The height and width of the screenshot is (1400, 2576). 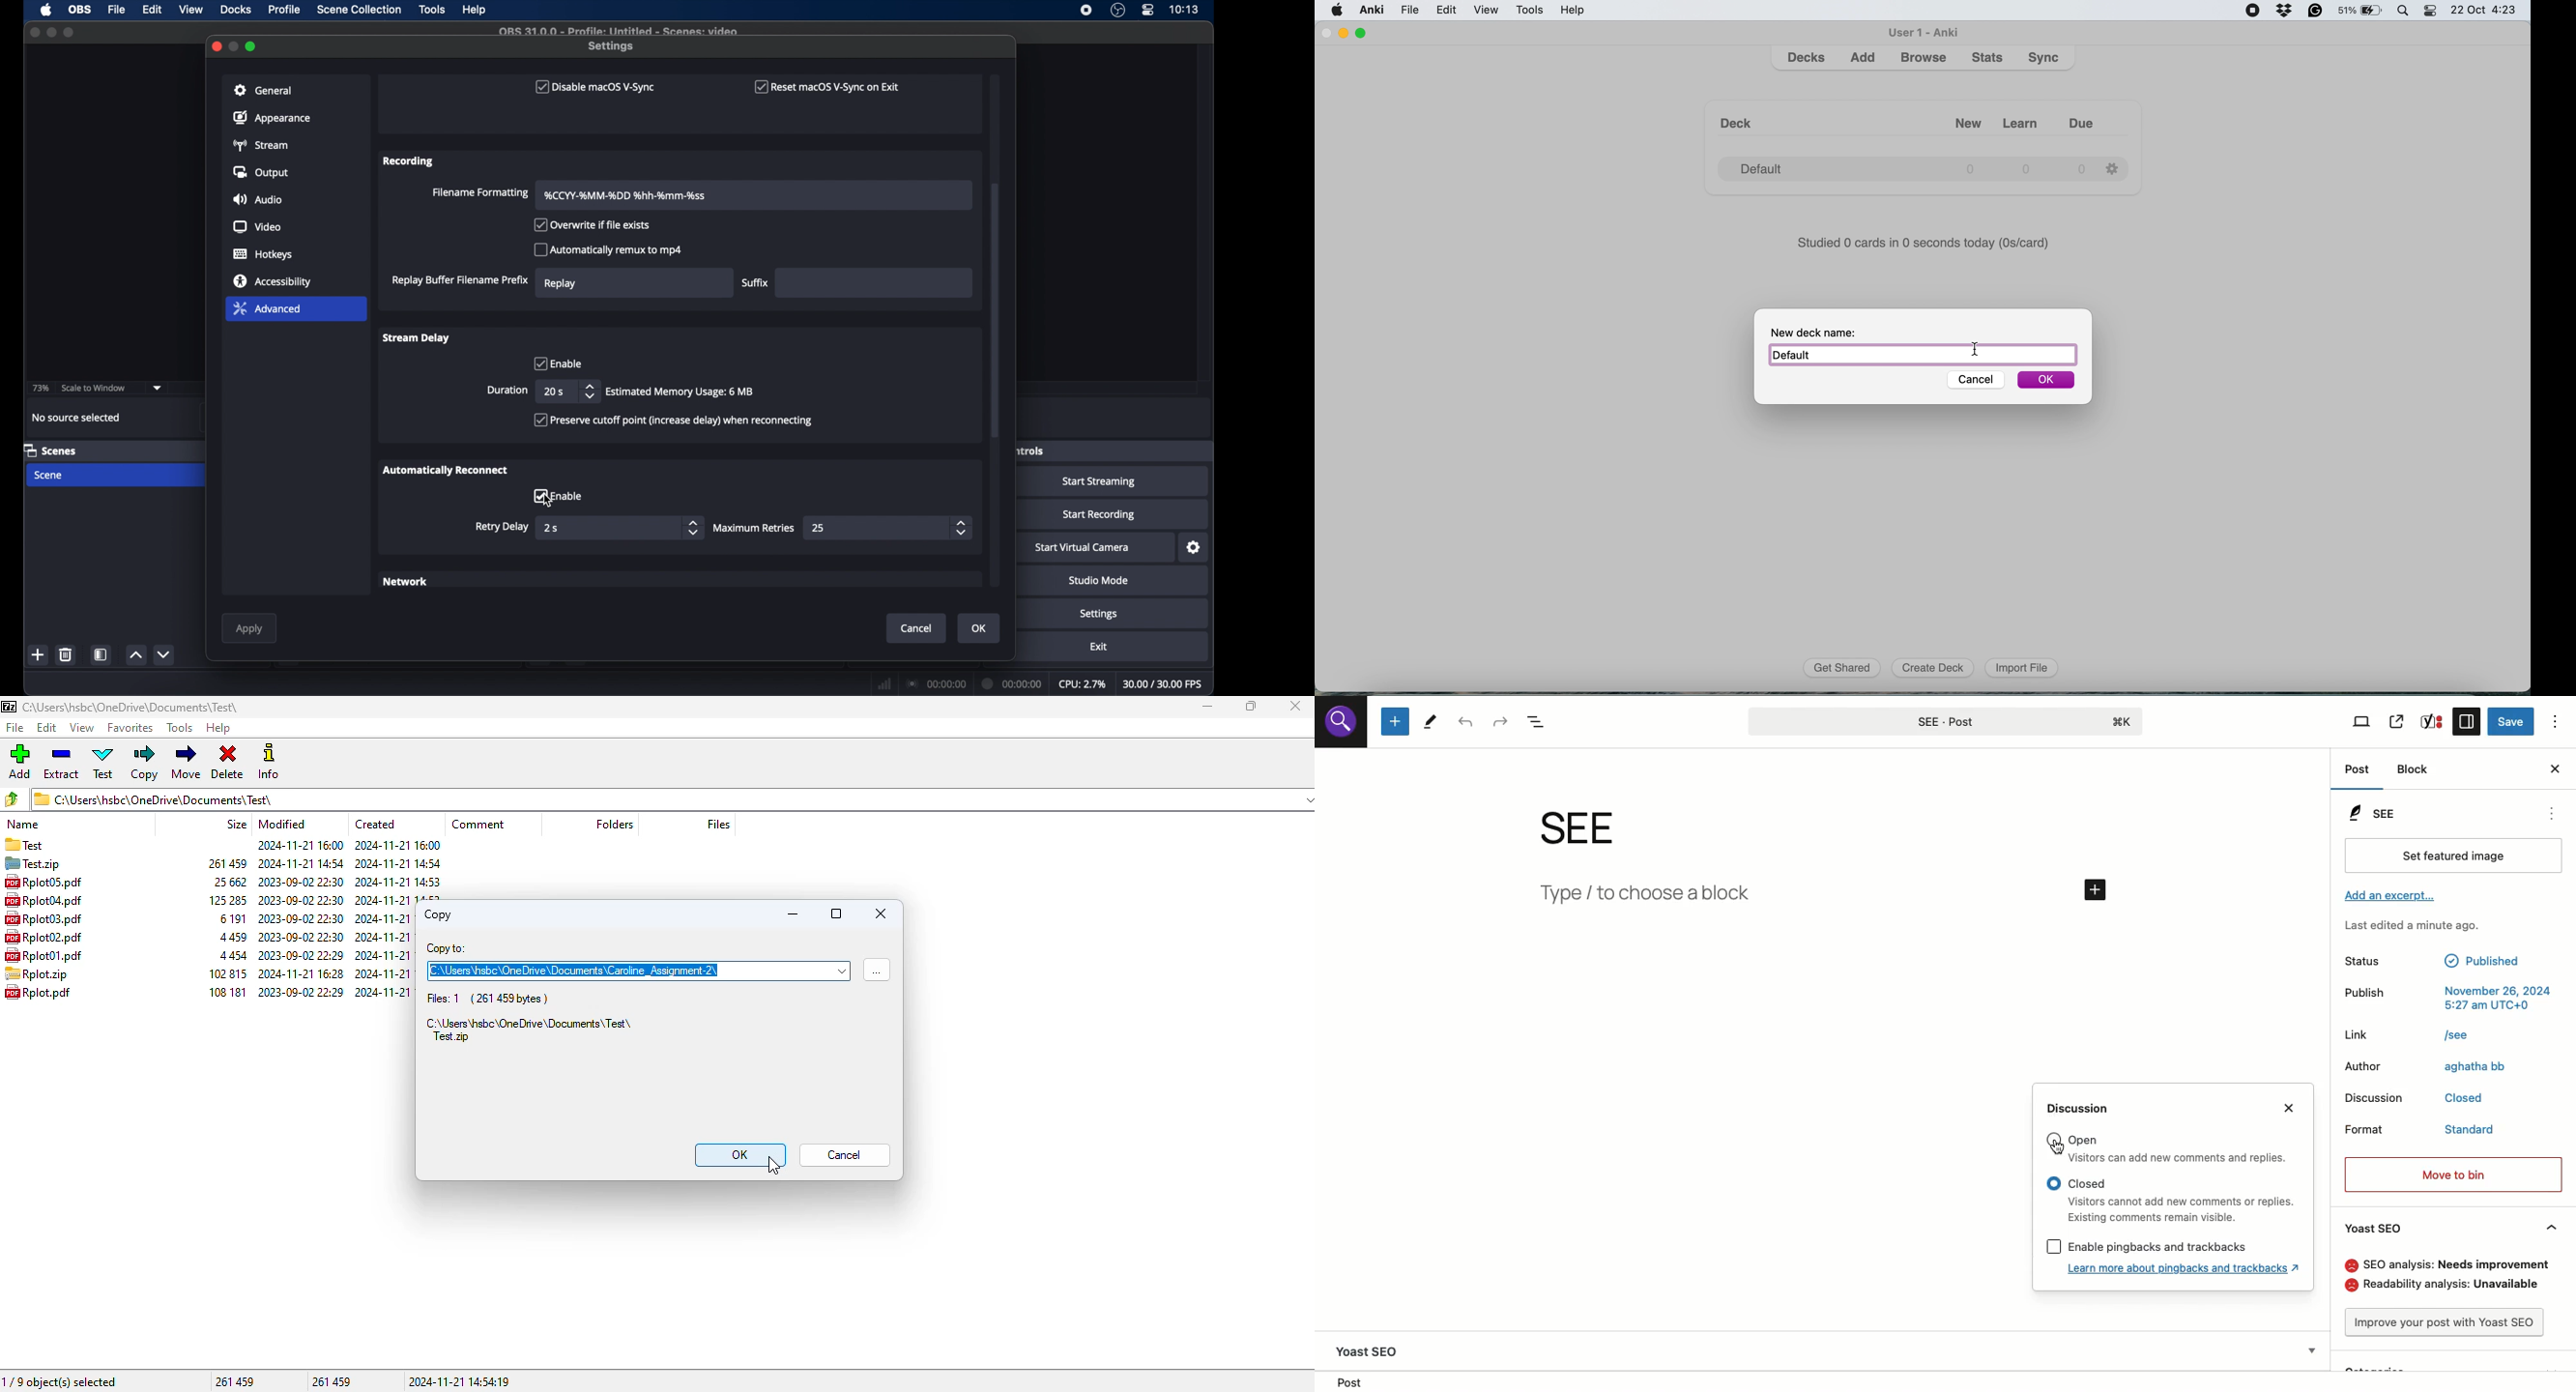 What do you see at coordinates (1741, 118) in the screenshot?
I see `Deck` at bounding box center [1741, 118].